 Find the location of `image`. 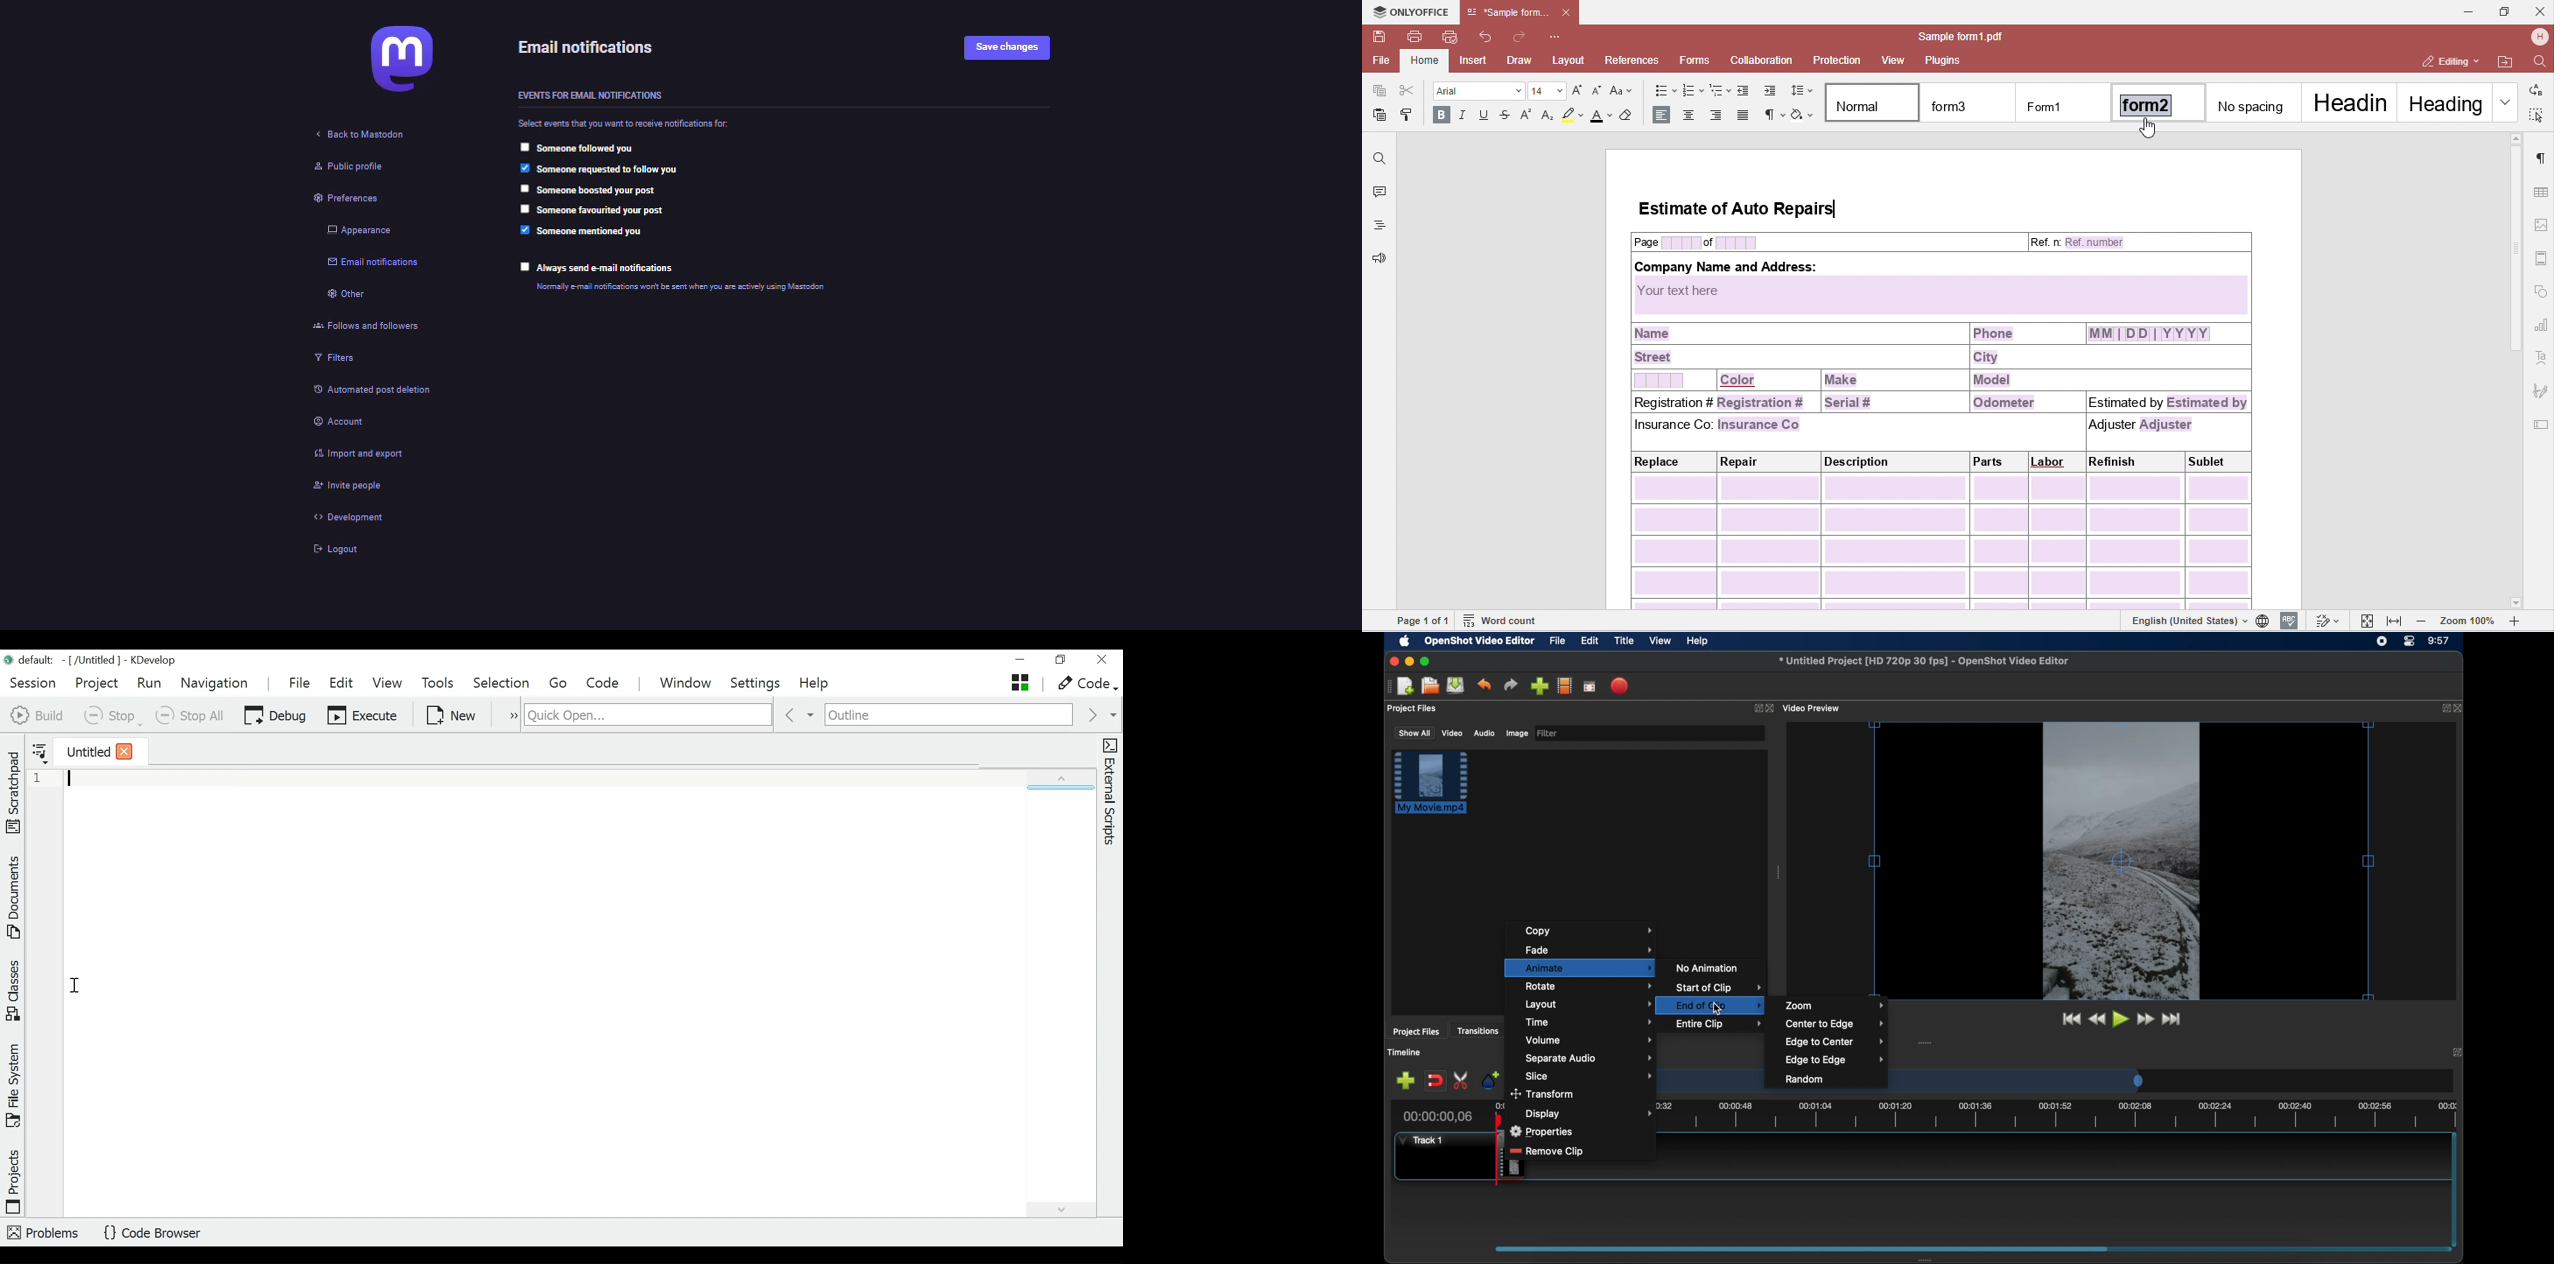

image is located at coordinates (1516, 734).